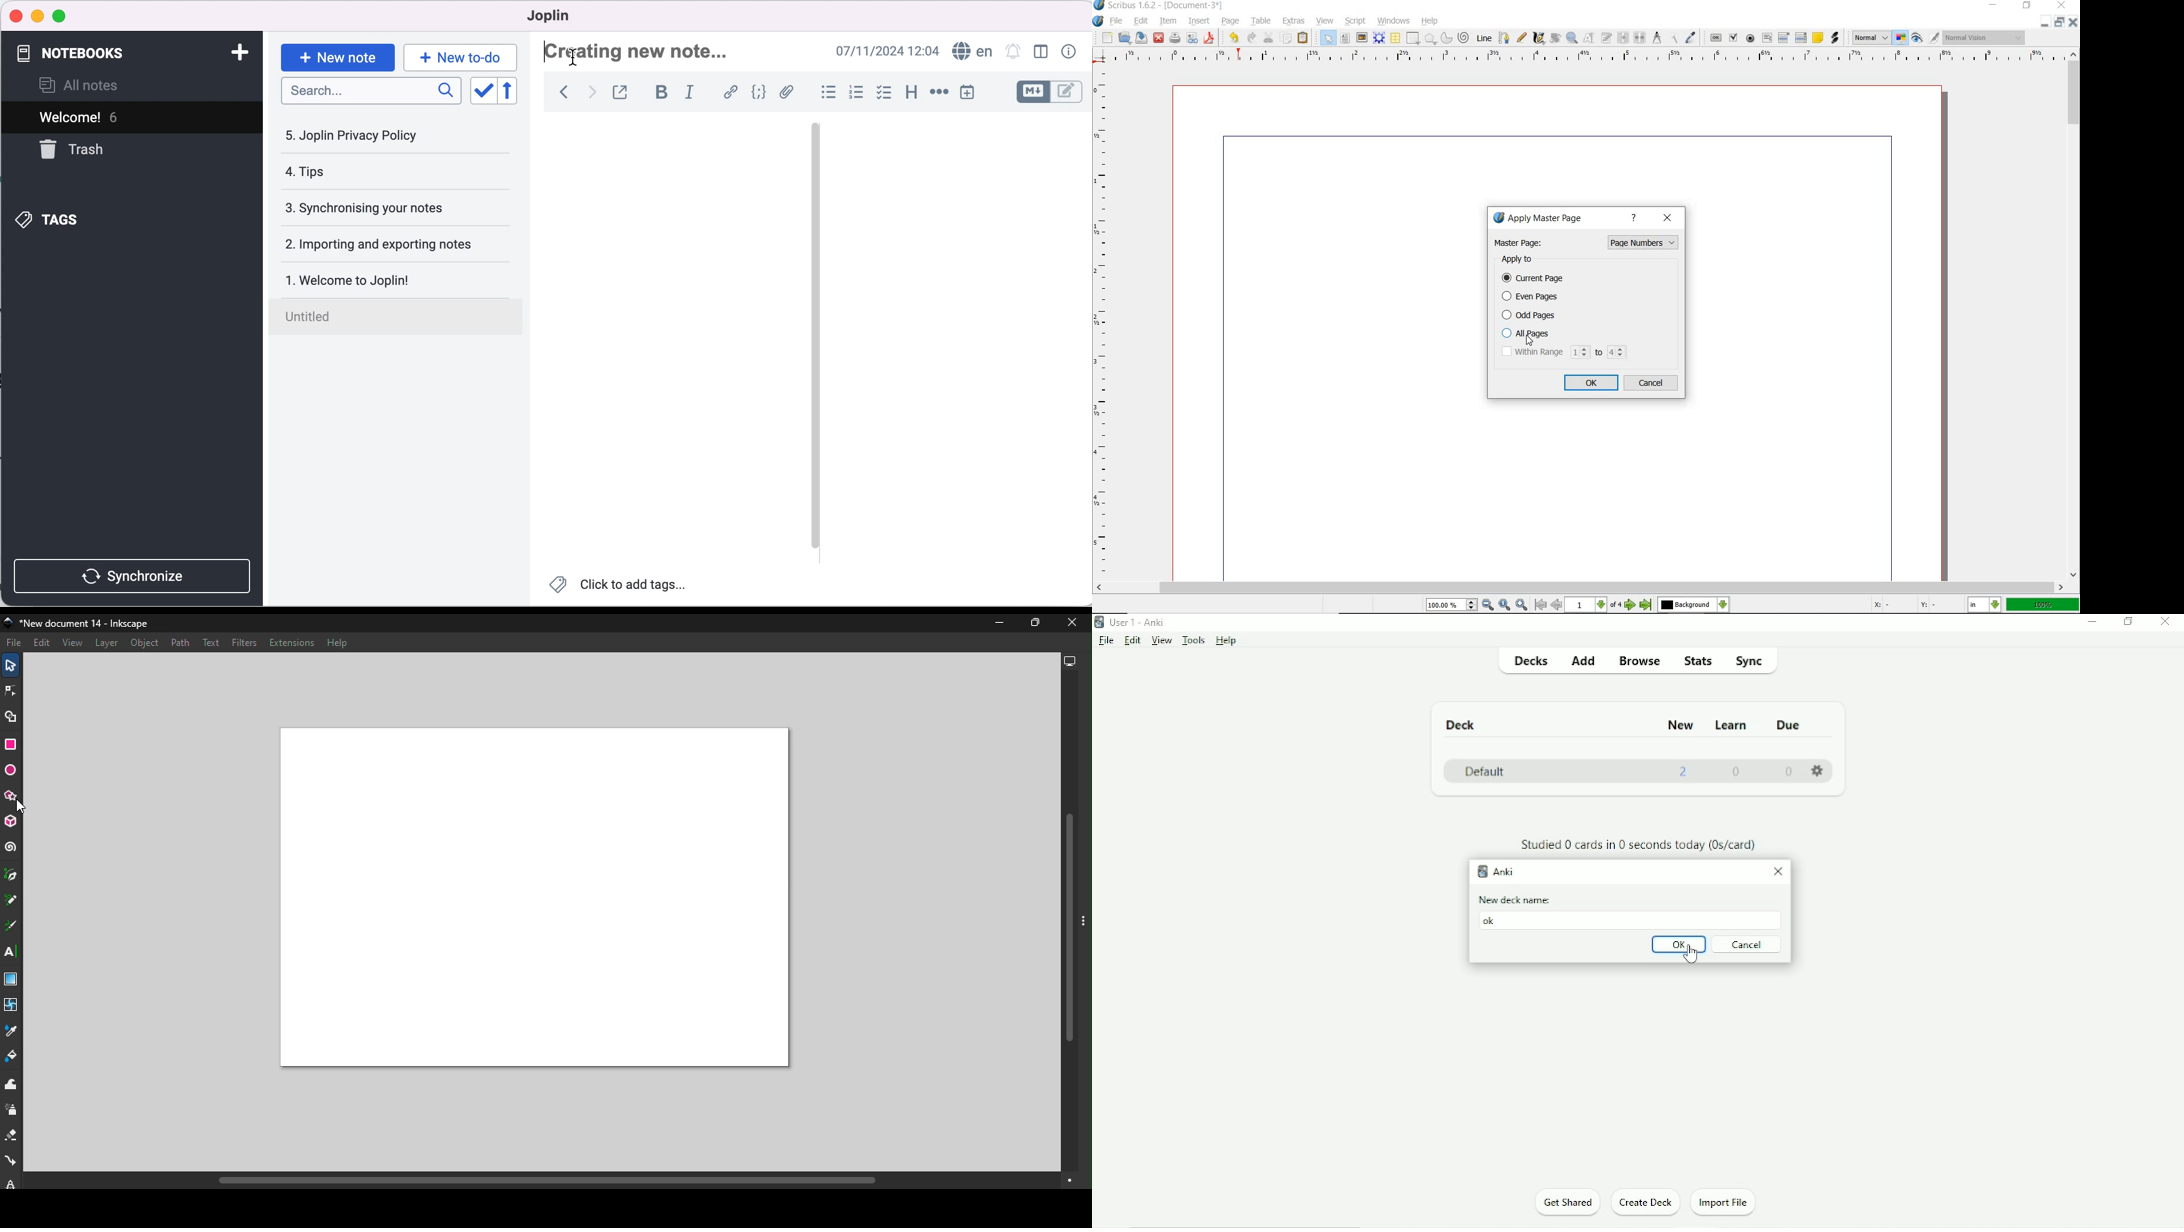 This screenshot has height=1232, width=2184. What do you see at coordinates (22, 807) in the screenshot?
I see `cursor` at bounding box center [22, 807].